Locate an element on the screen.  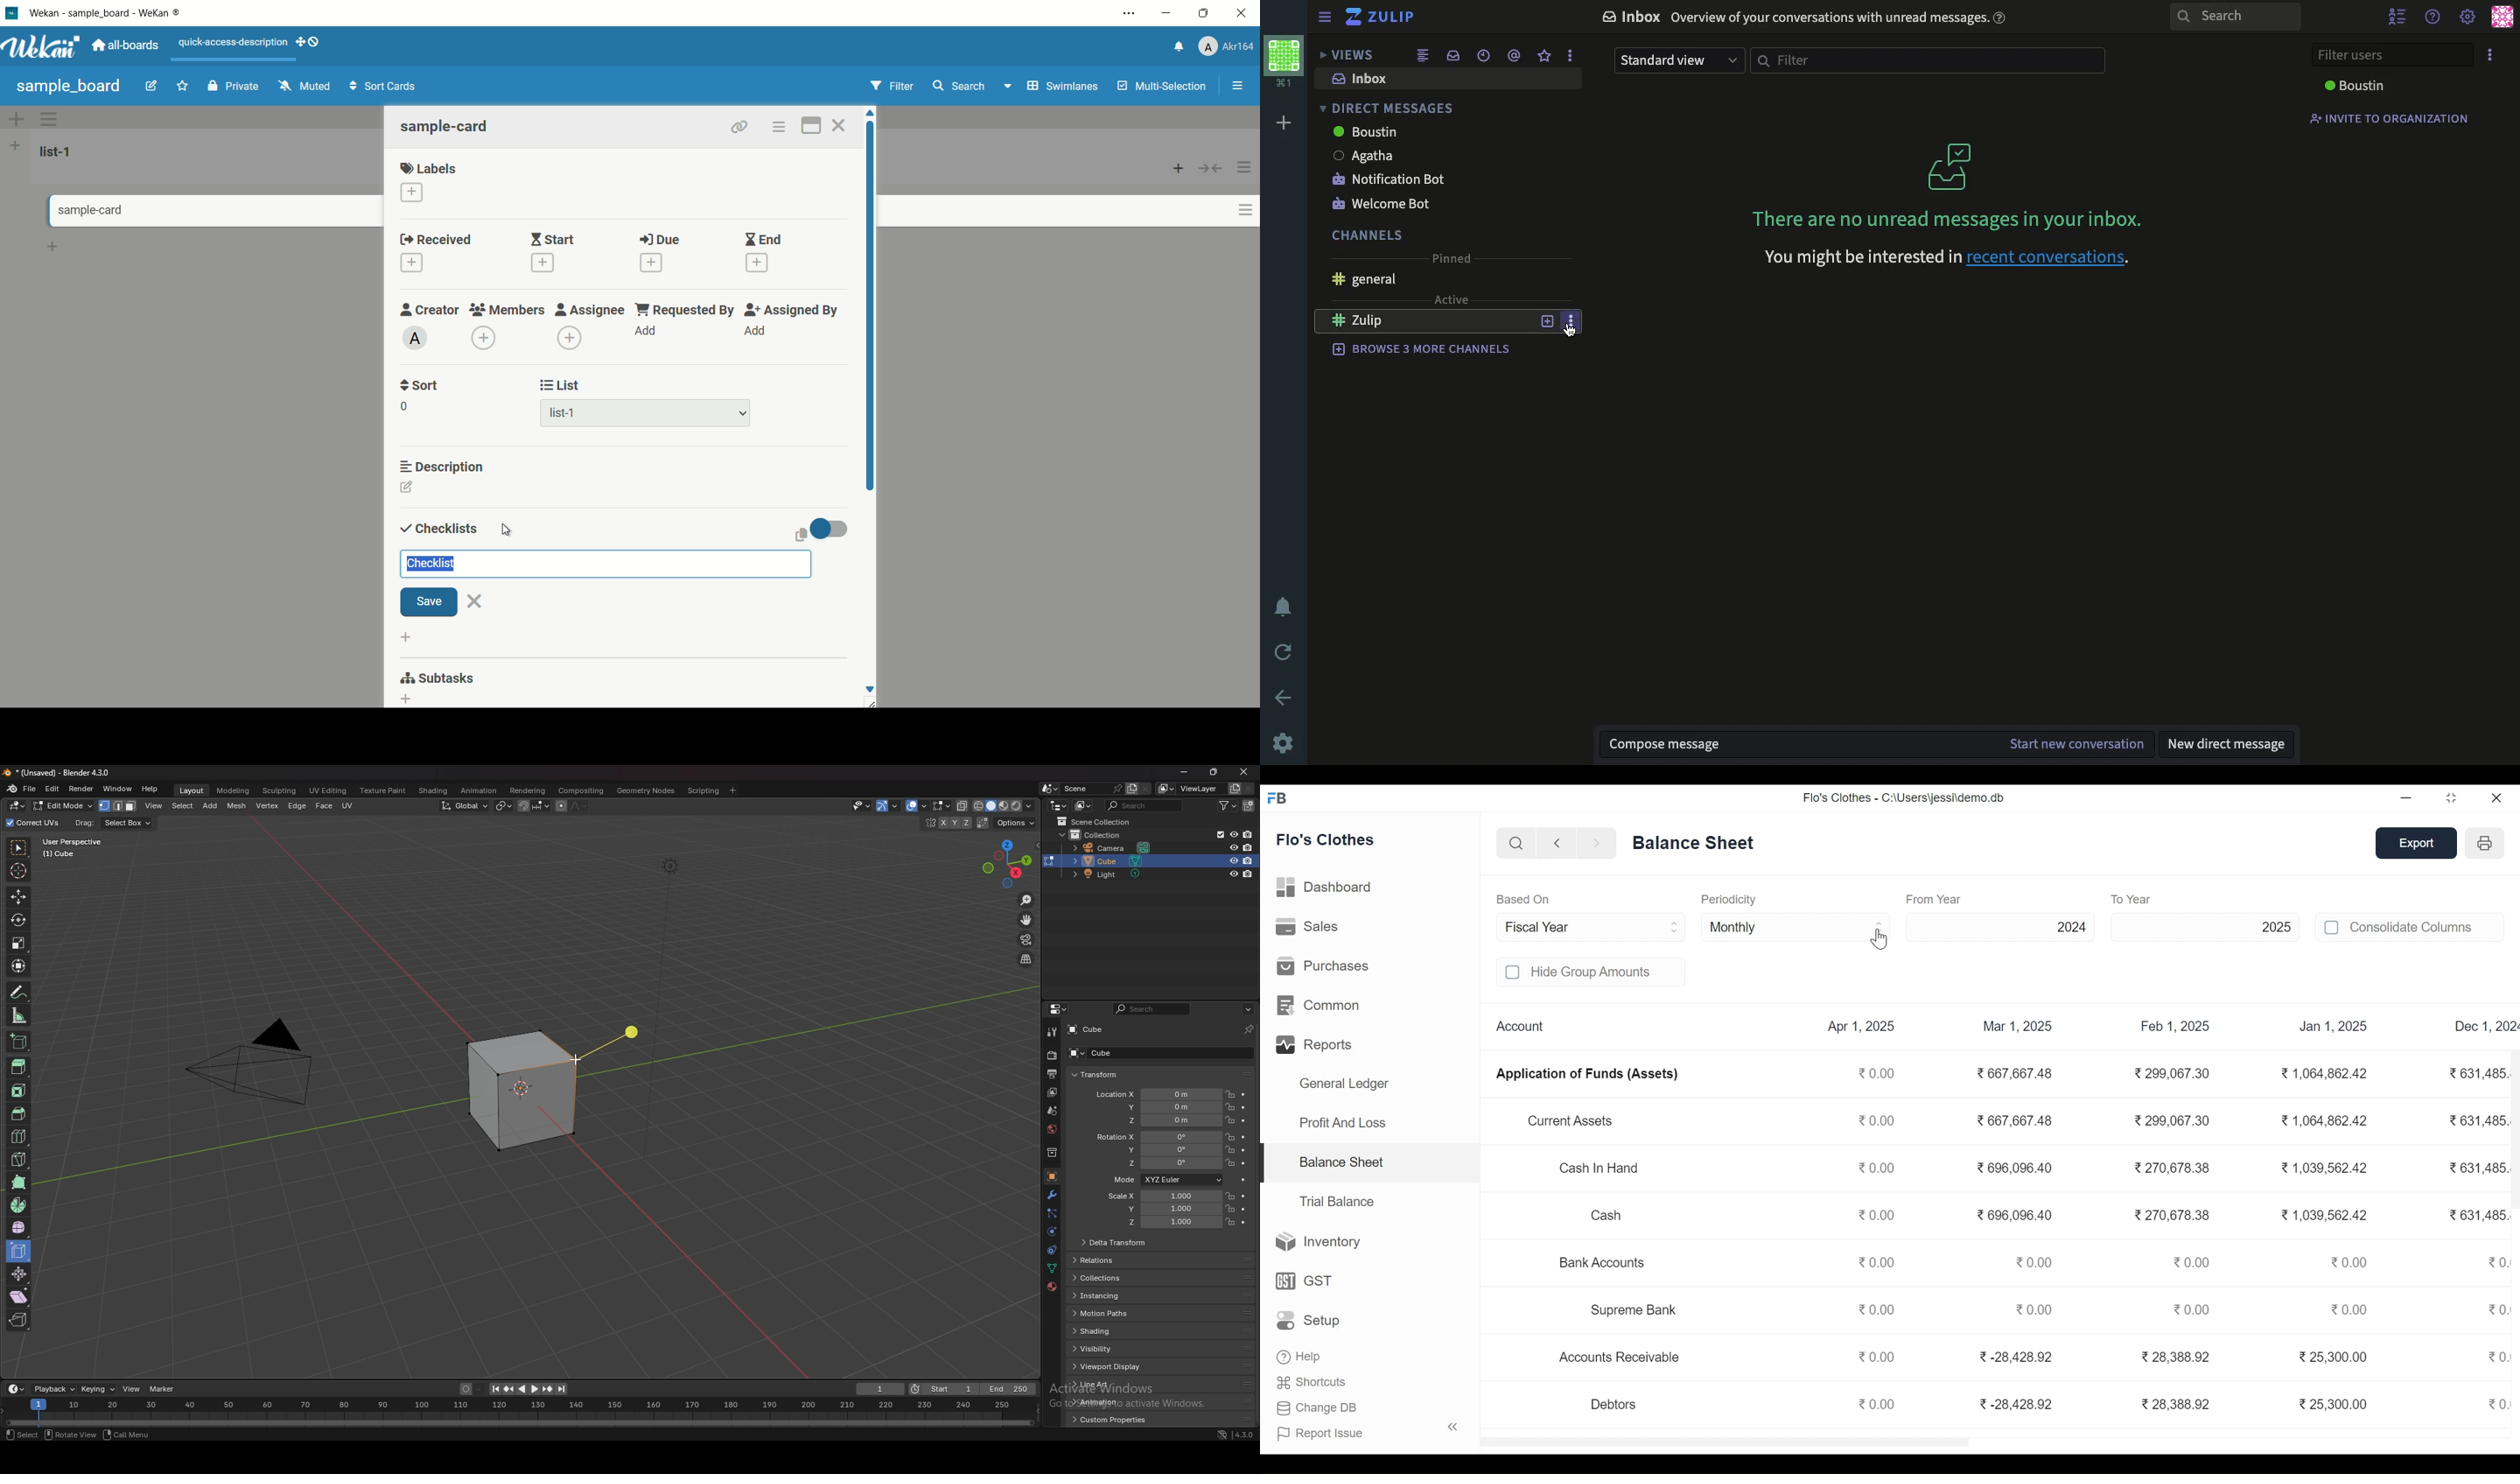
texture paint is located at coordinates (383, 791).